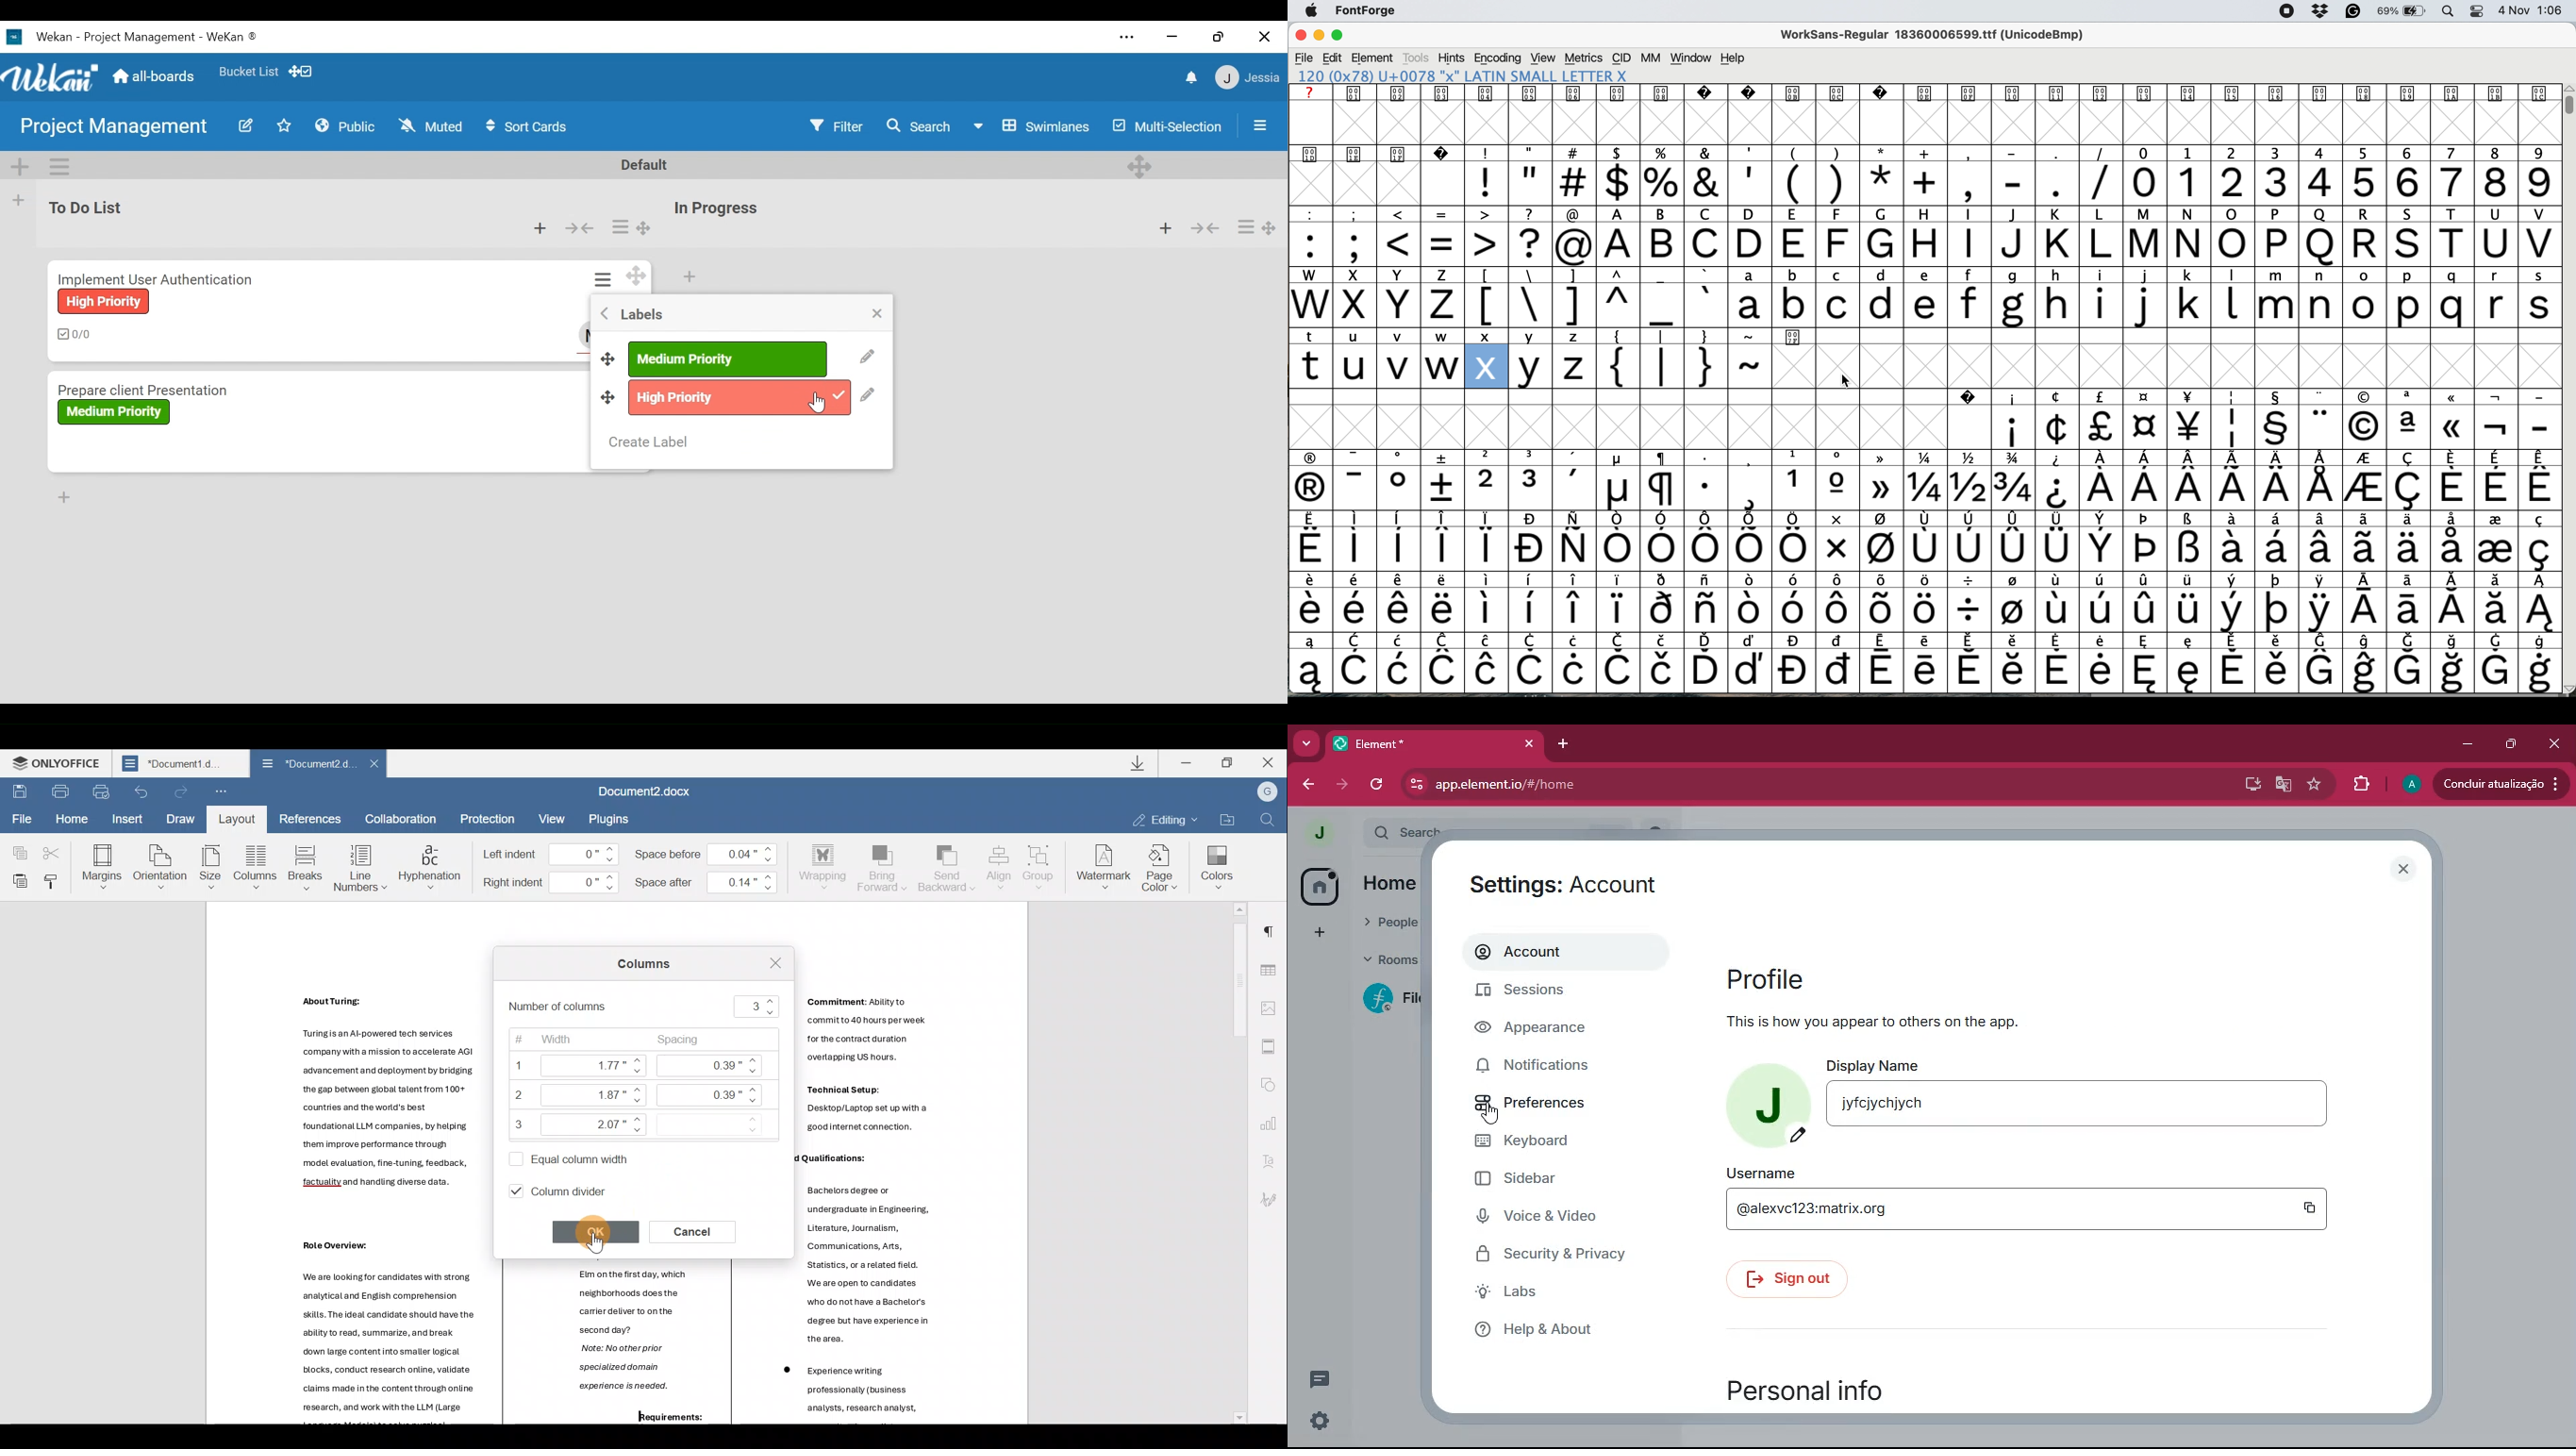 The image size is (2576, 1456). I want to click on Minimize, so click(1189, 762).